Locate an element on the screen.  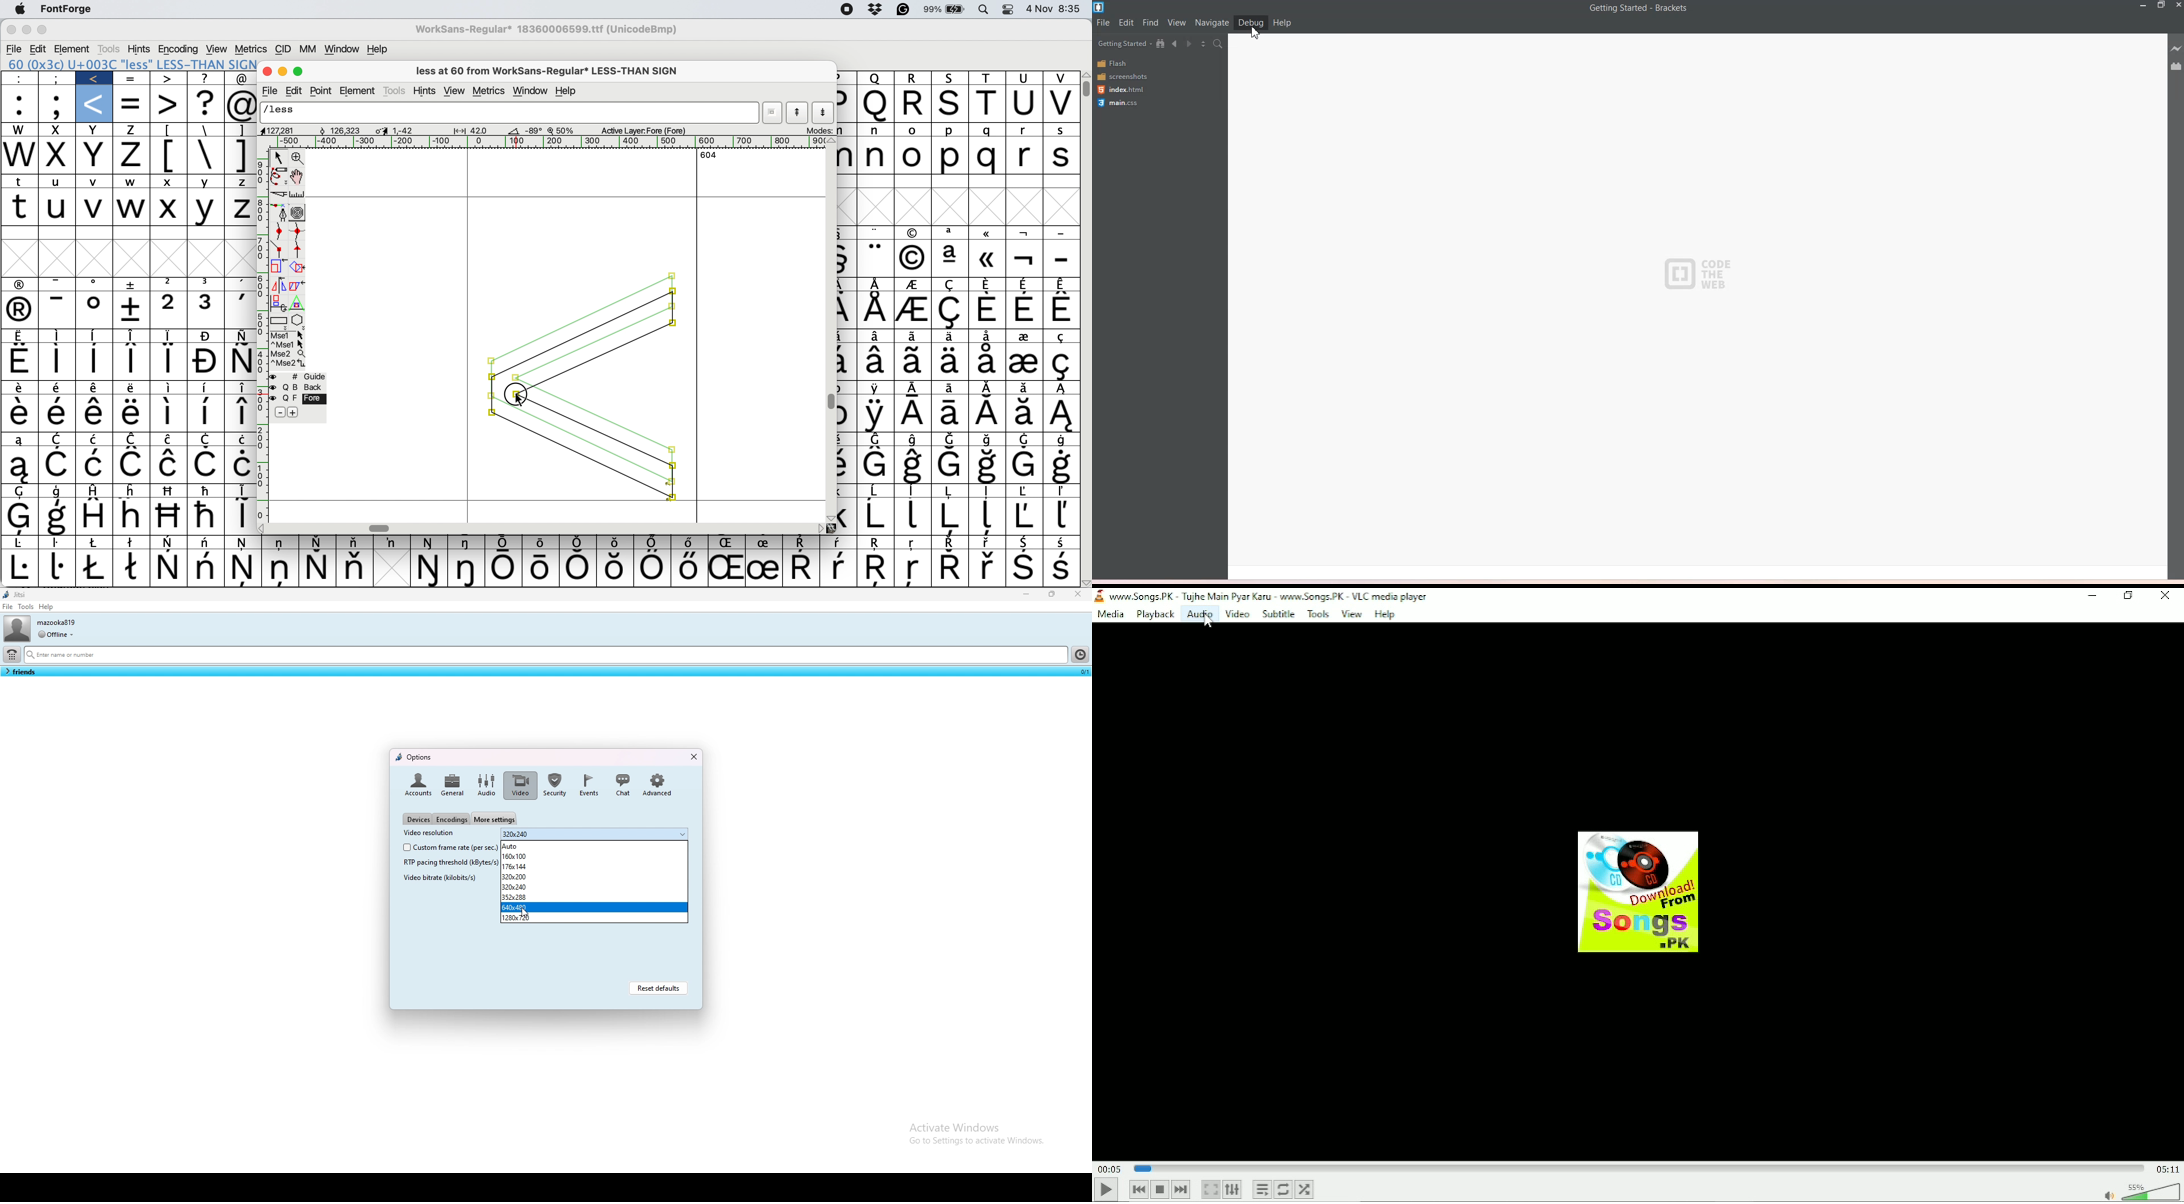
u is located at coordinates (1026, 79).